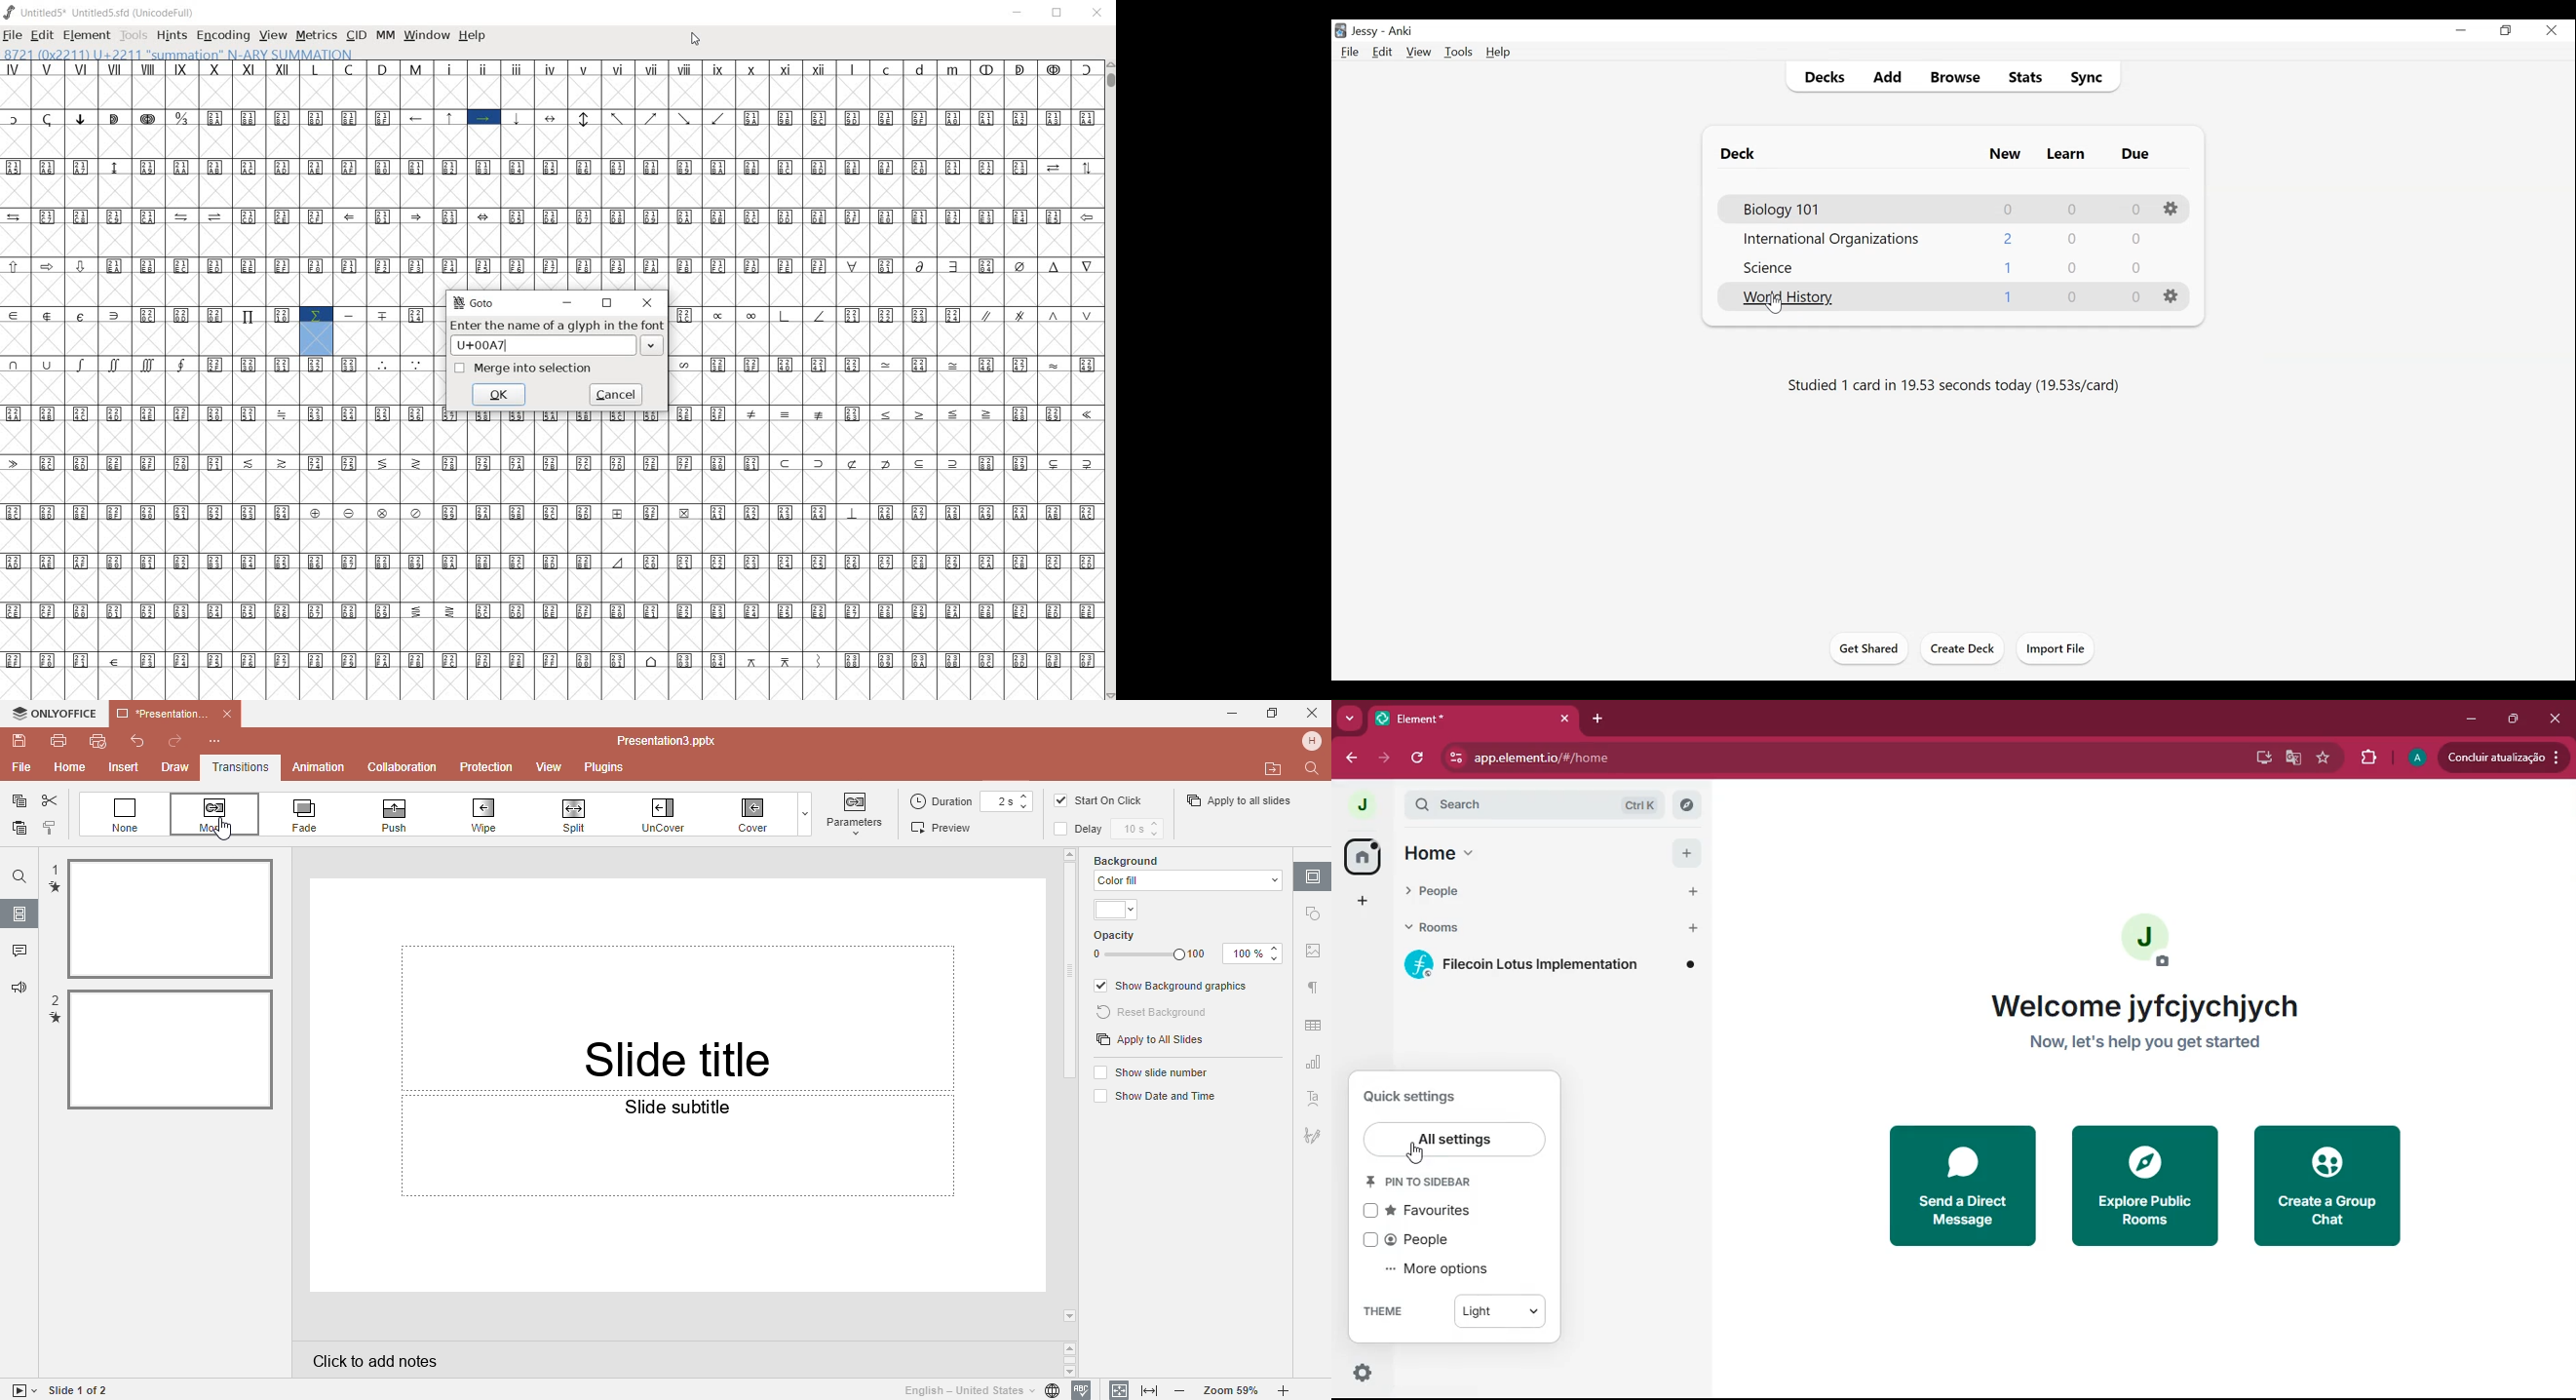 Image resolution: width=2576 pixels, height=1400 pixels. What do you see at coordinates (2071, 209) in the screenshot?
I see `Learn Cards Count` at bounding box center [2071, 209].